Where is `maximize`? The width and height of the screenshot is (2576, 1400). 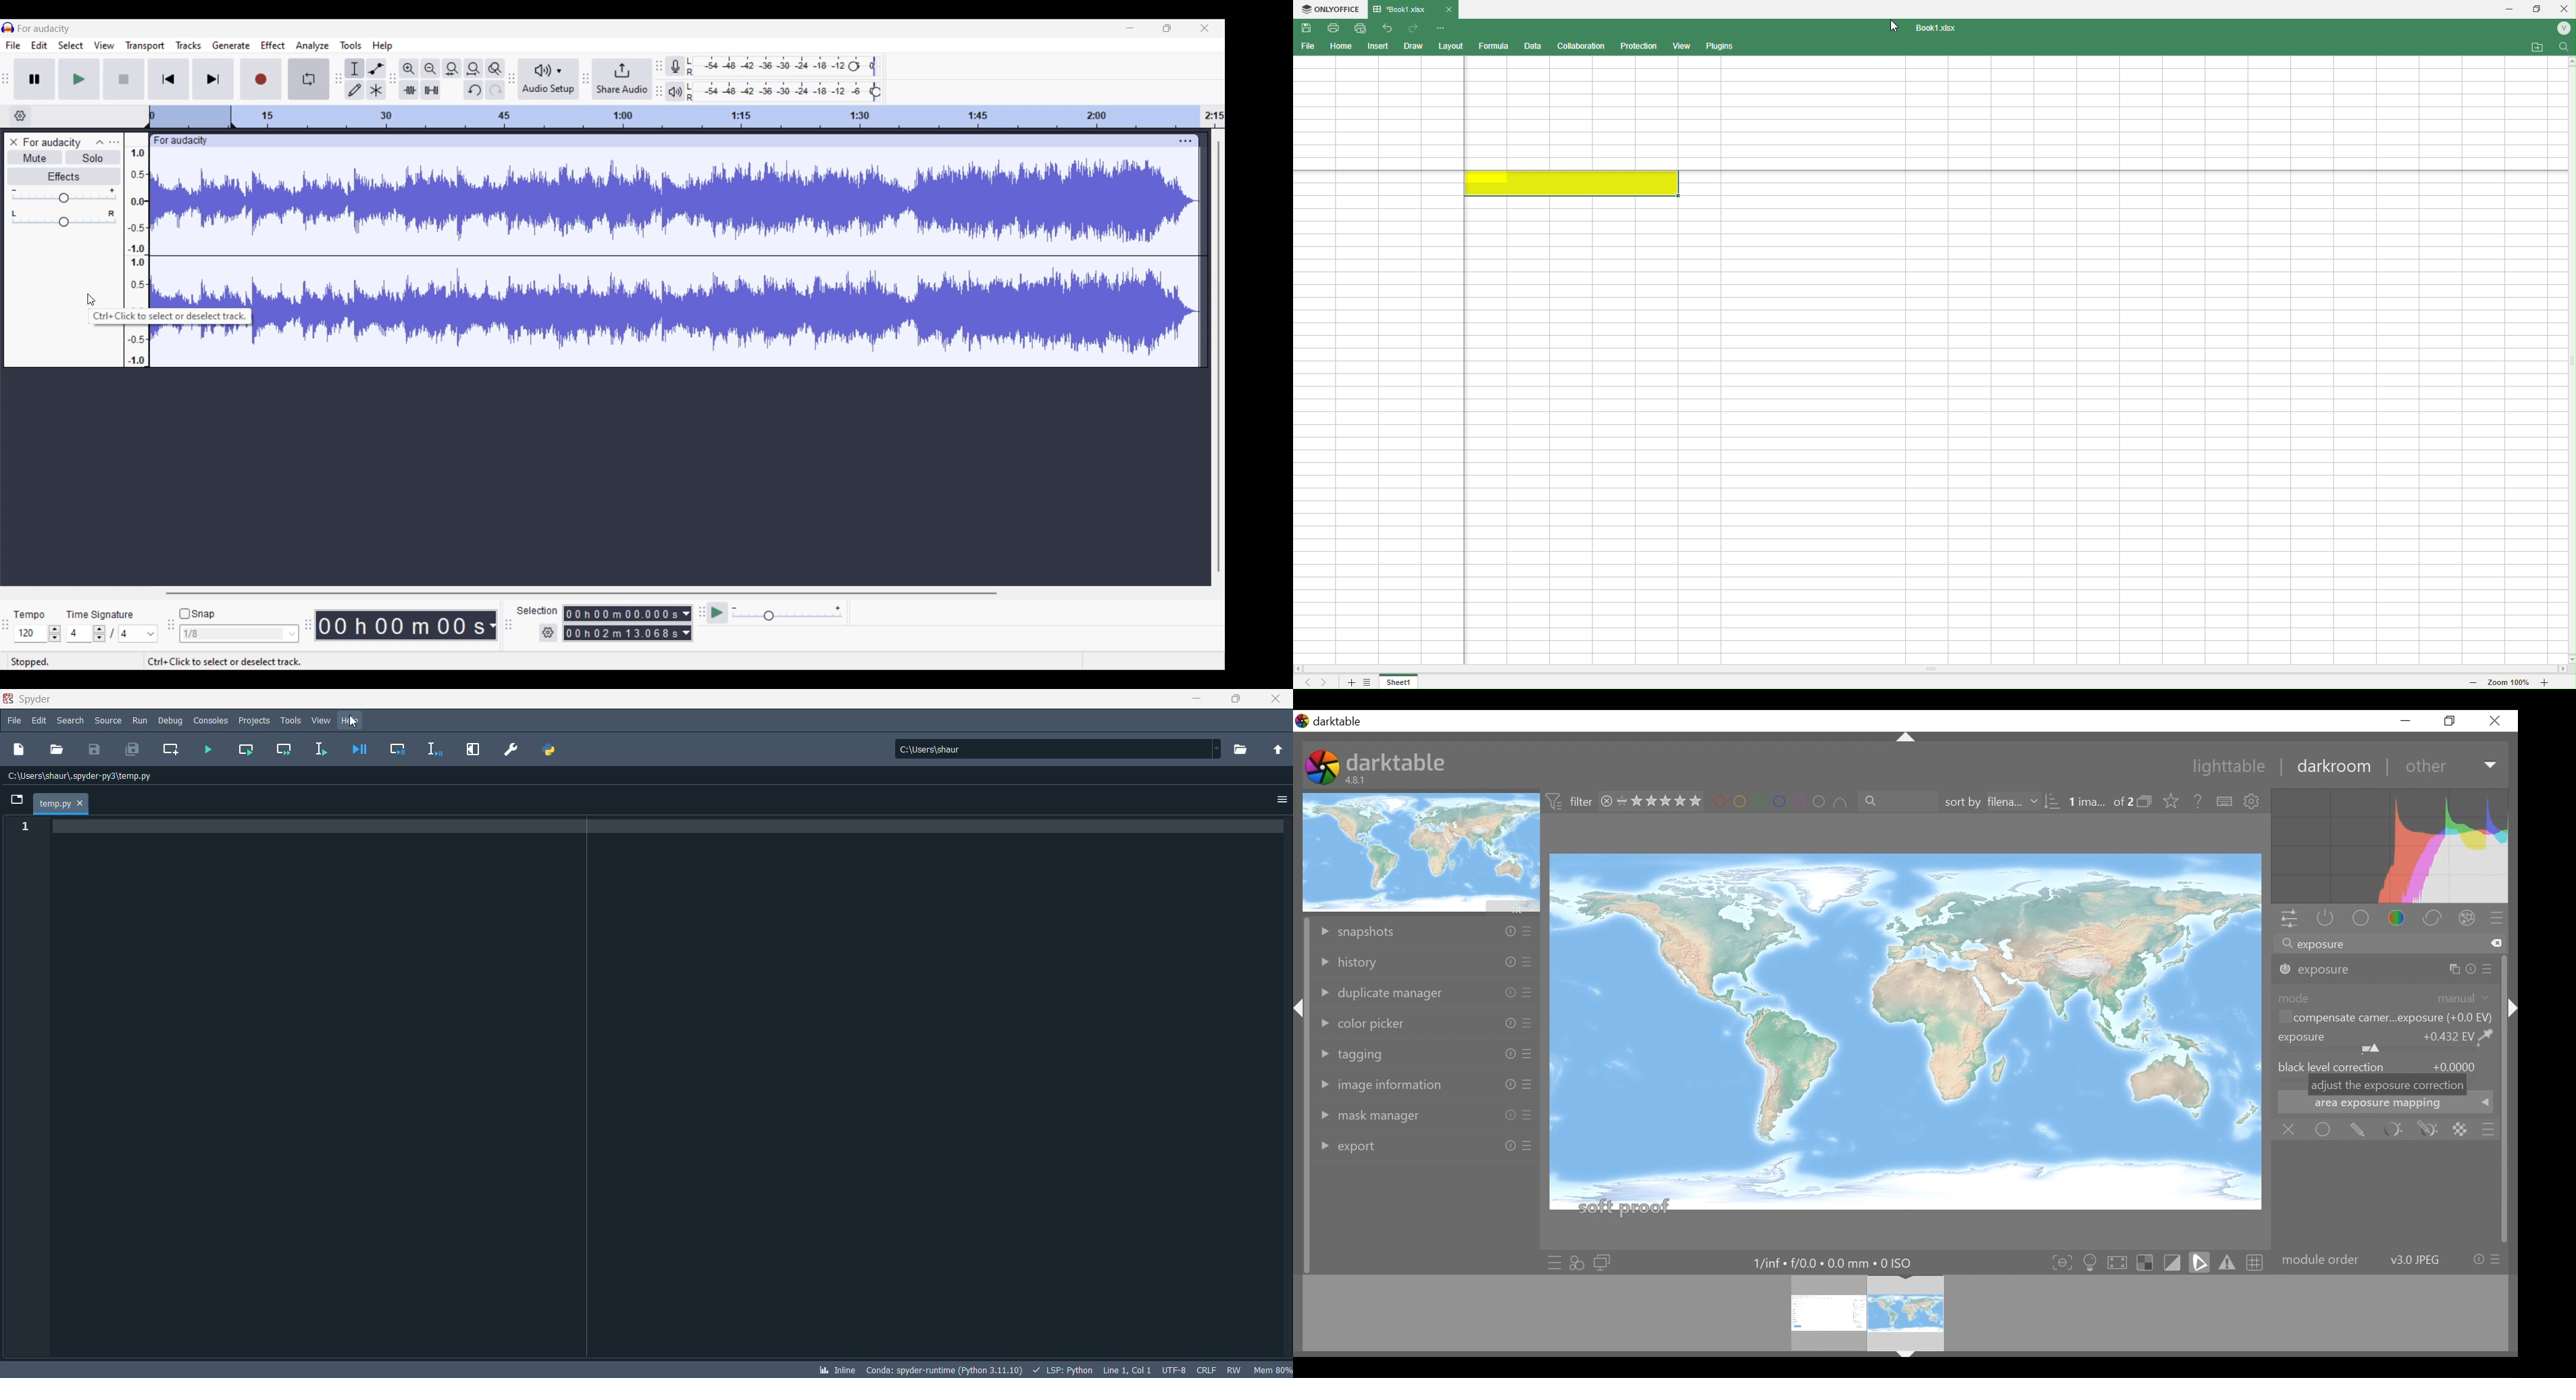
maximize is located at coordinates (1237, 700).